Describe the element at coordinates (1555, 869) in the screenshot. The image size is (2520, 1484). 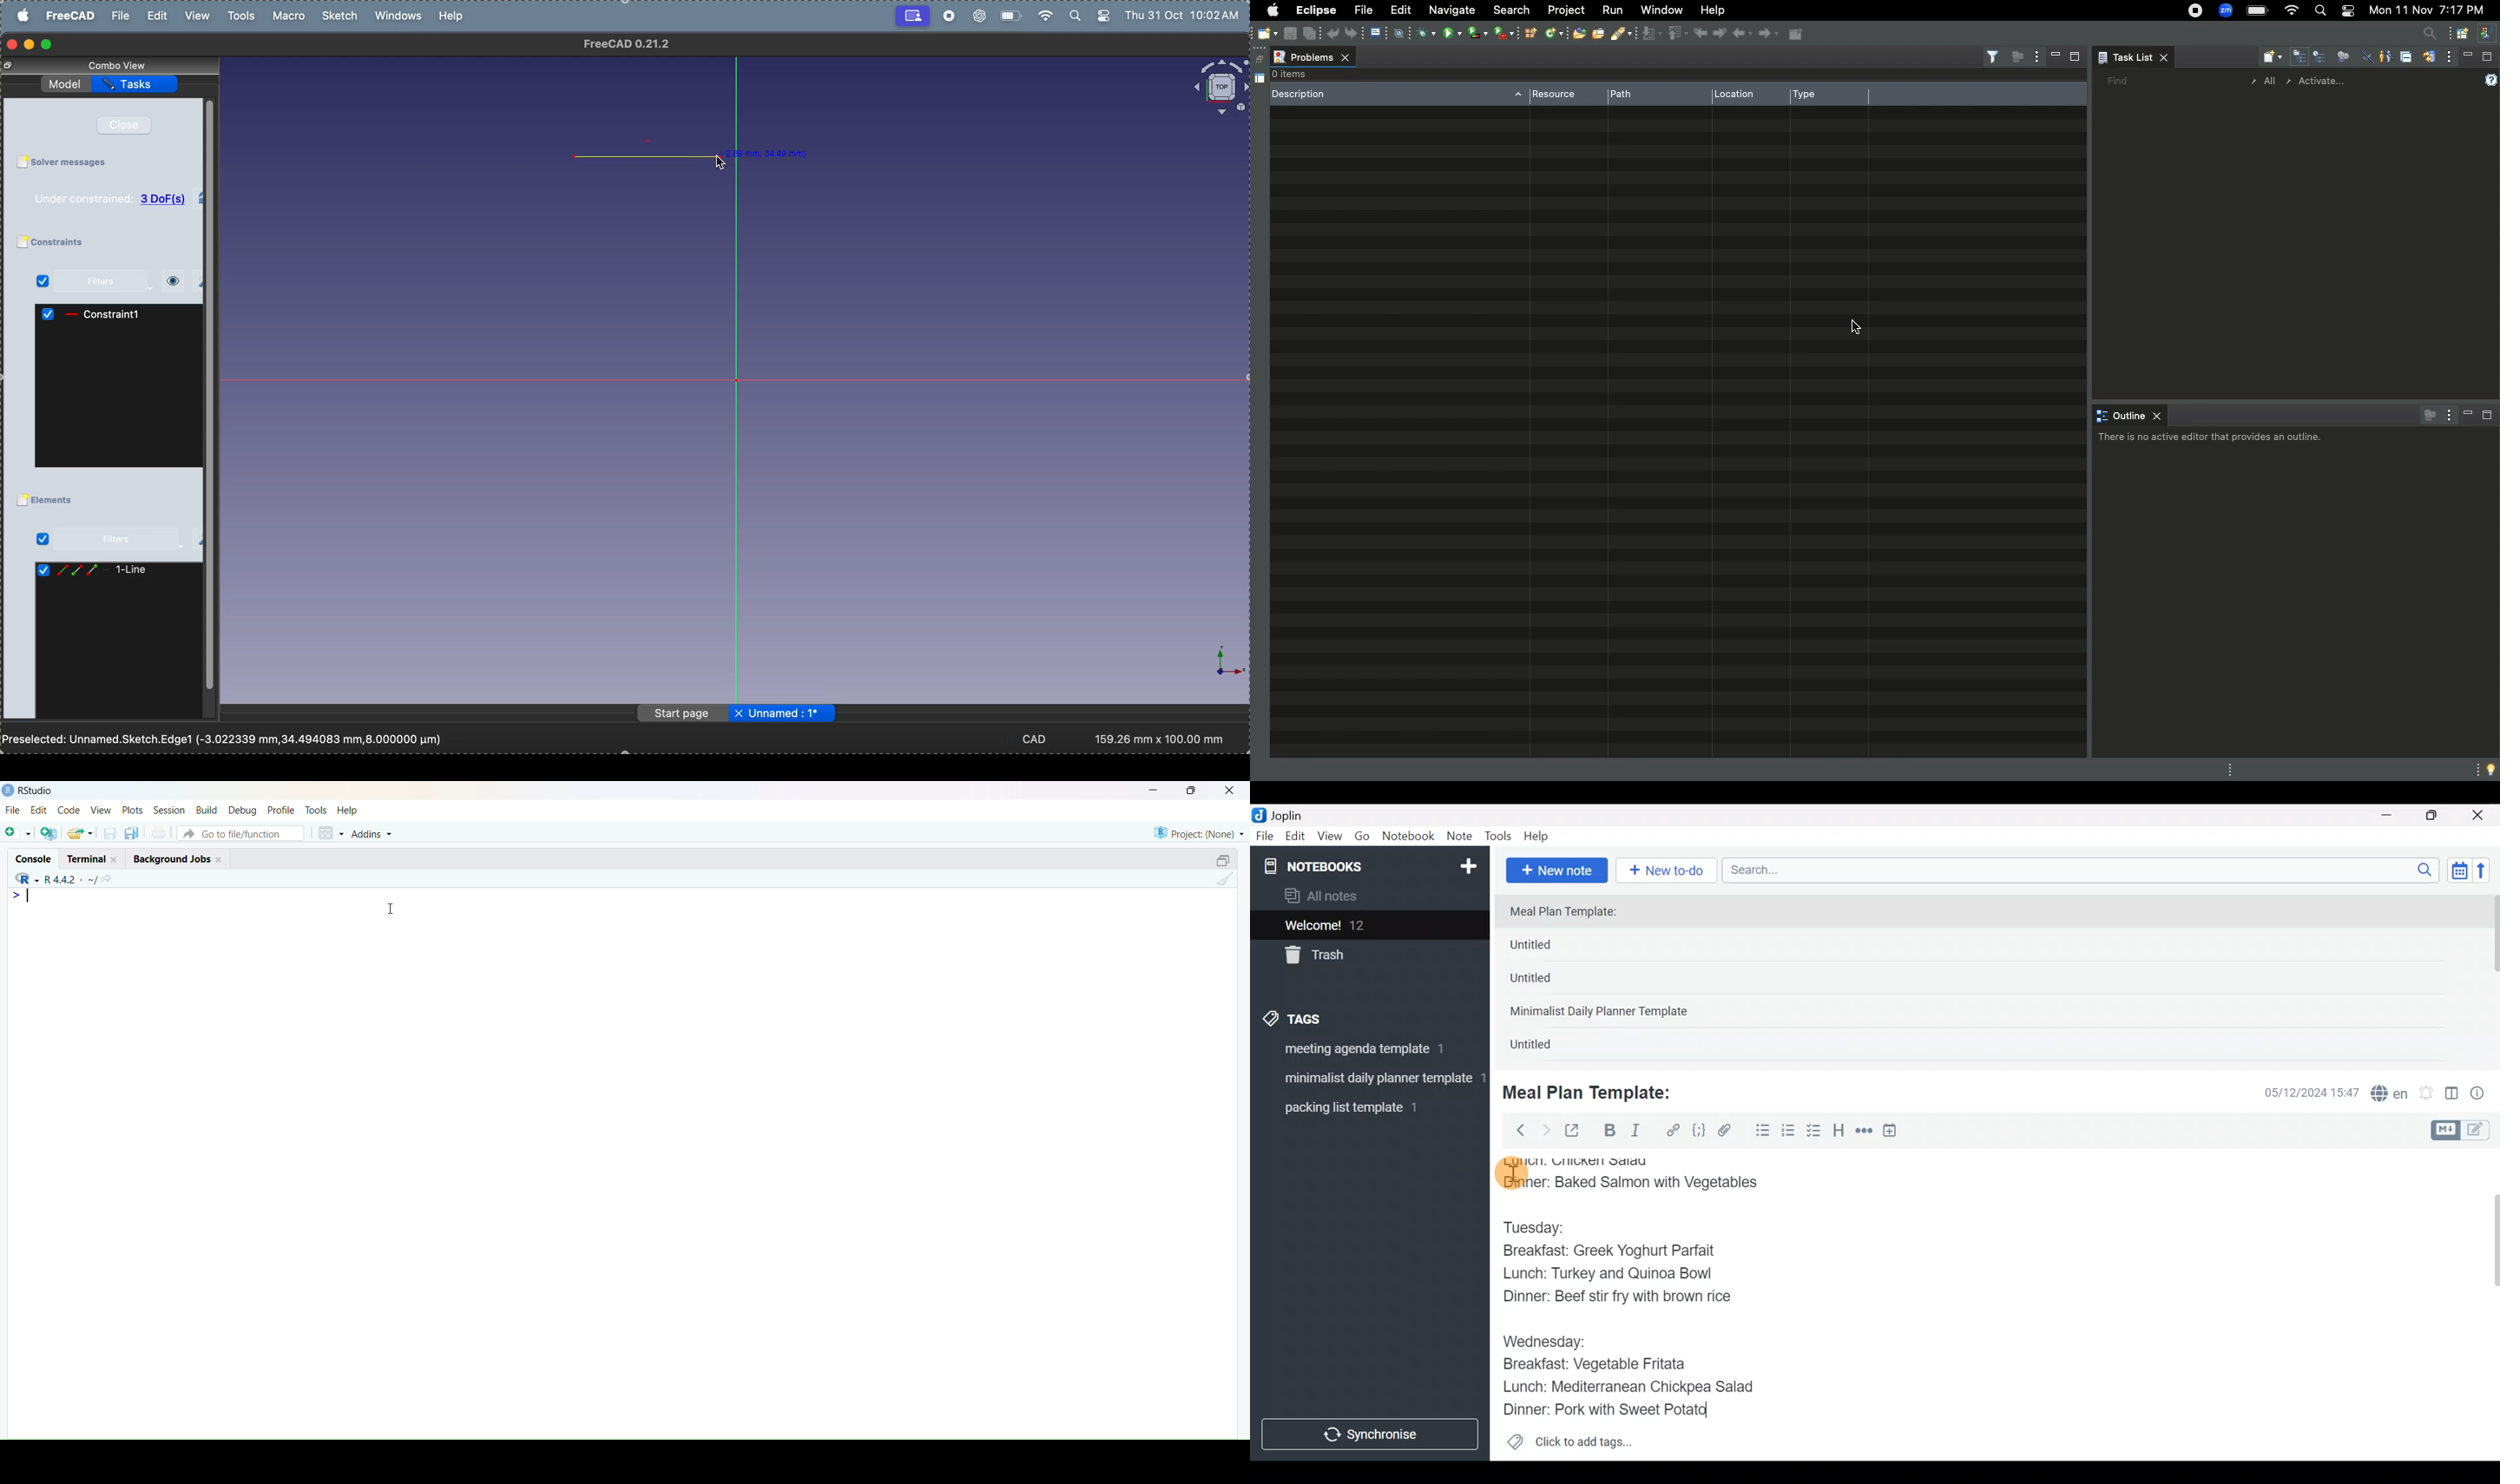
I see `New note` at that location.